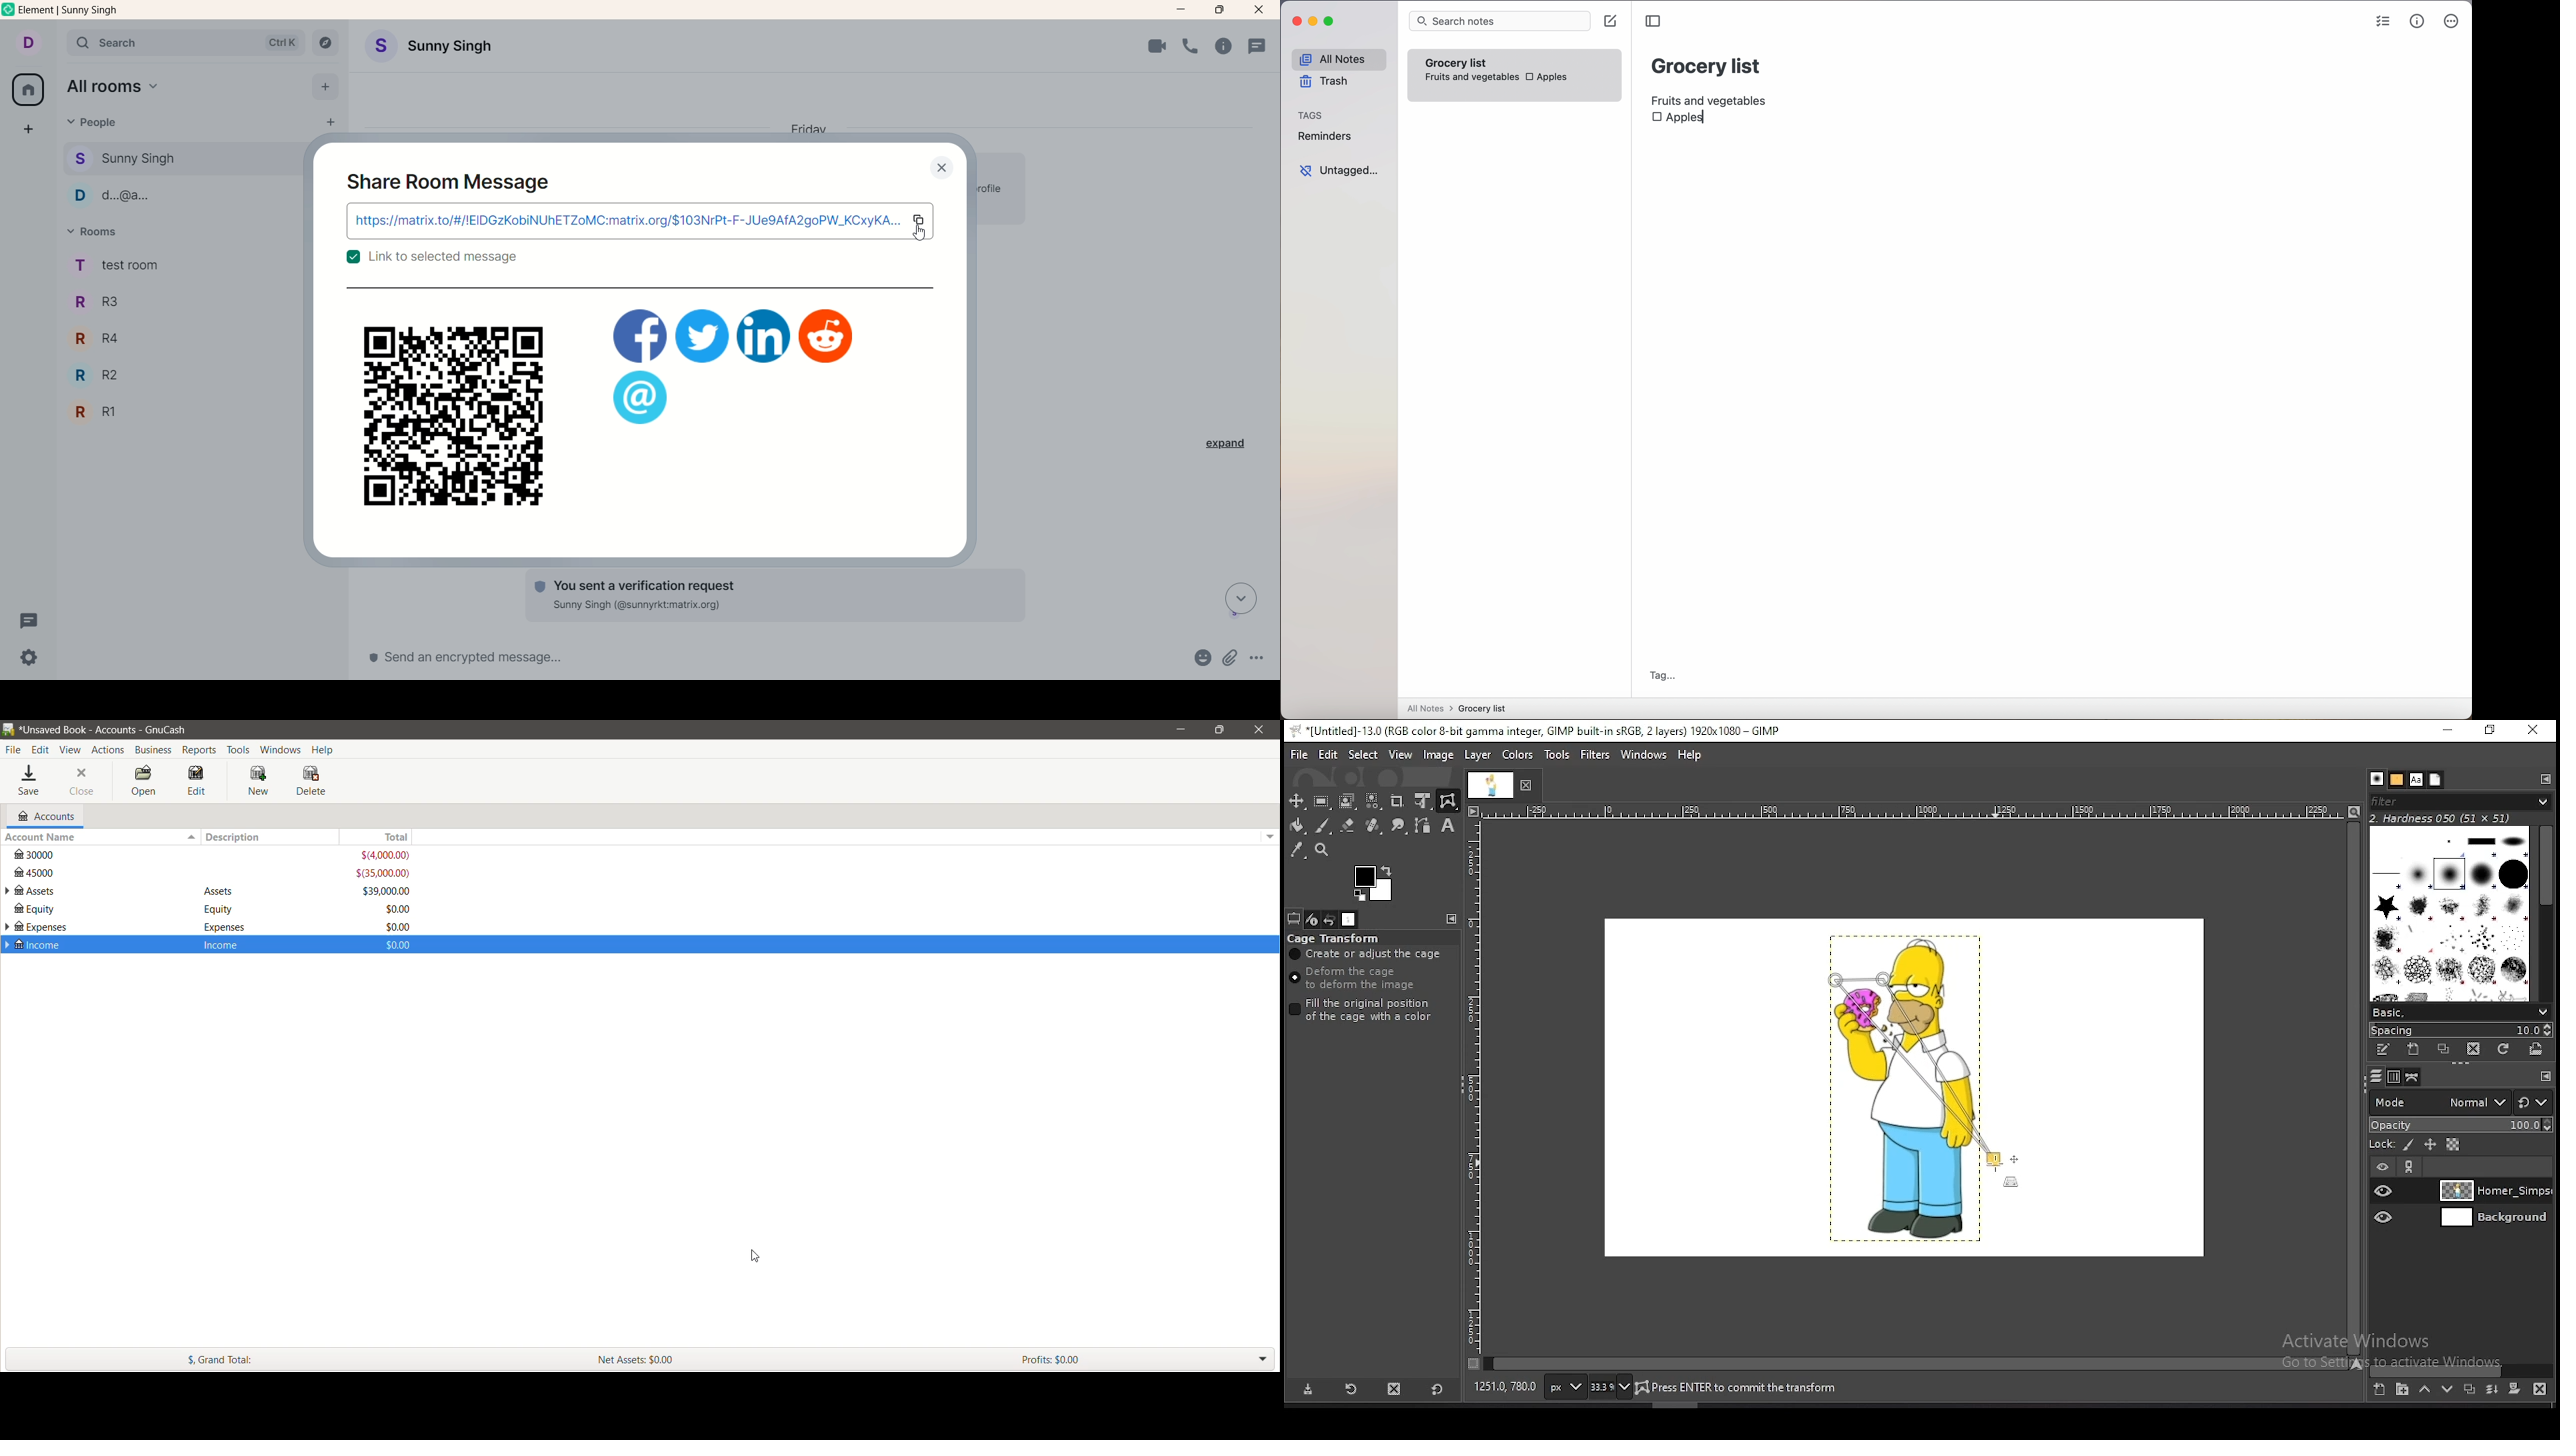 This screenshot has height=1456, width=2576. What do you see at coordinates (185, 44) in the screenshot?
I see `search` at bounding box center [185, 44].